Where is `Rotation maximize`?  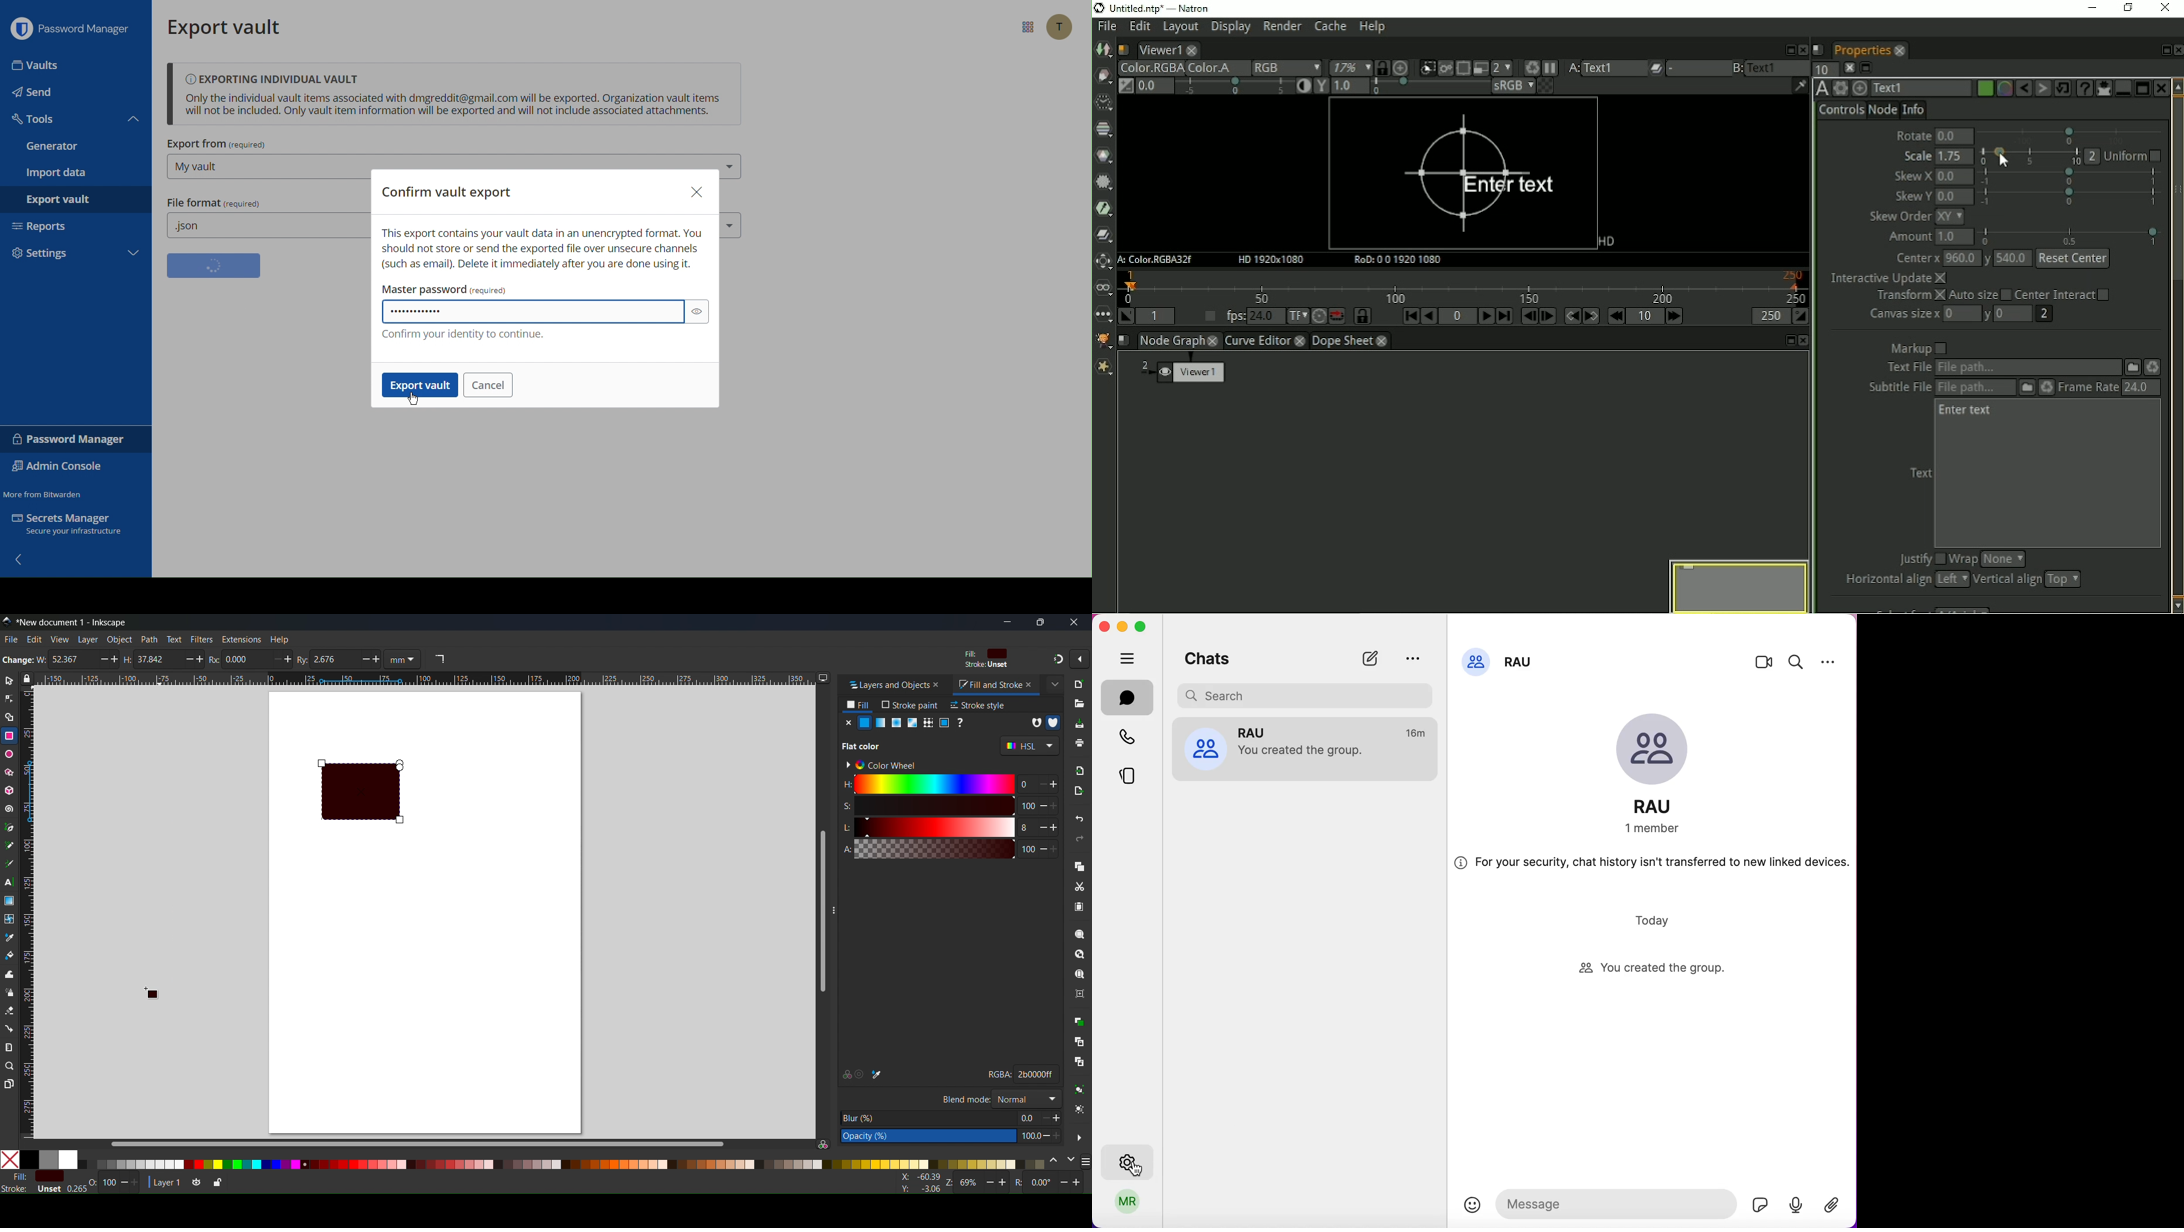
Rotation maximize is located at coordinates (1078, 1183).